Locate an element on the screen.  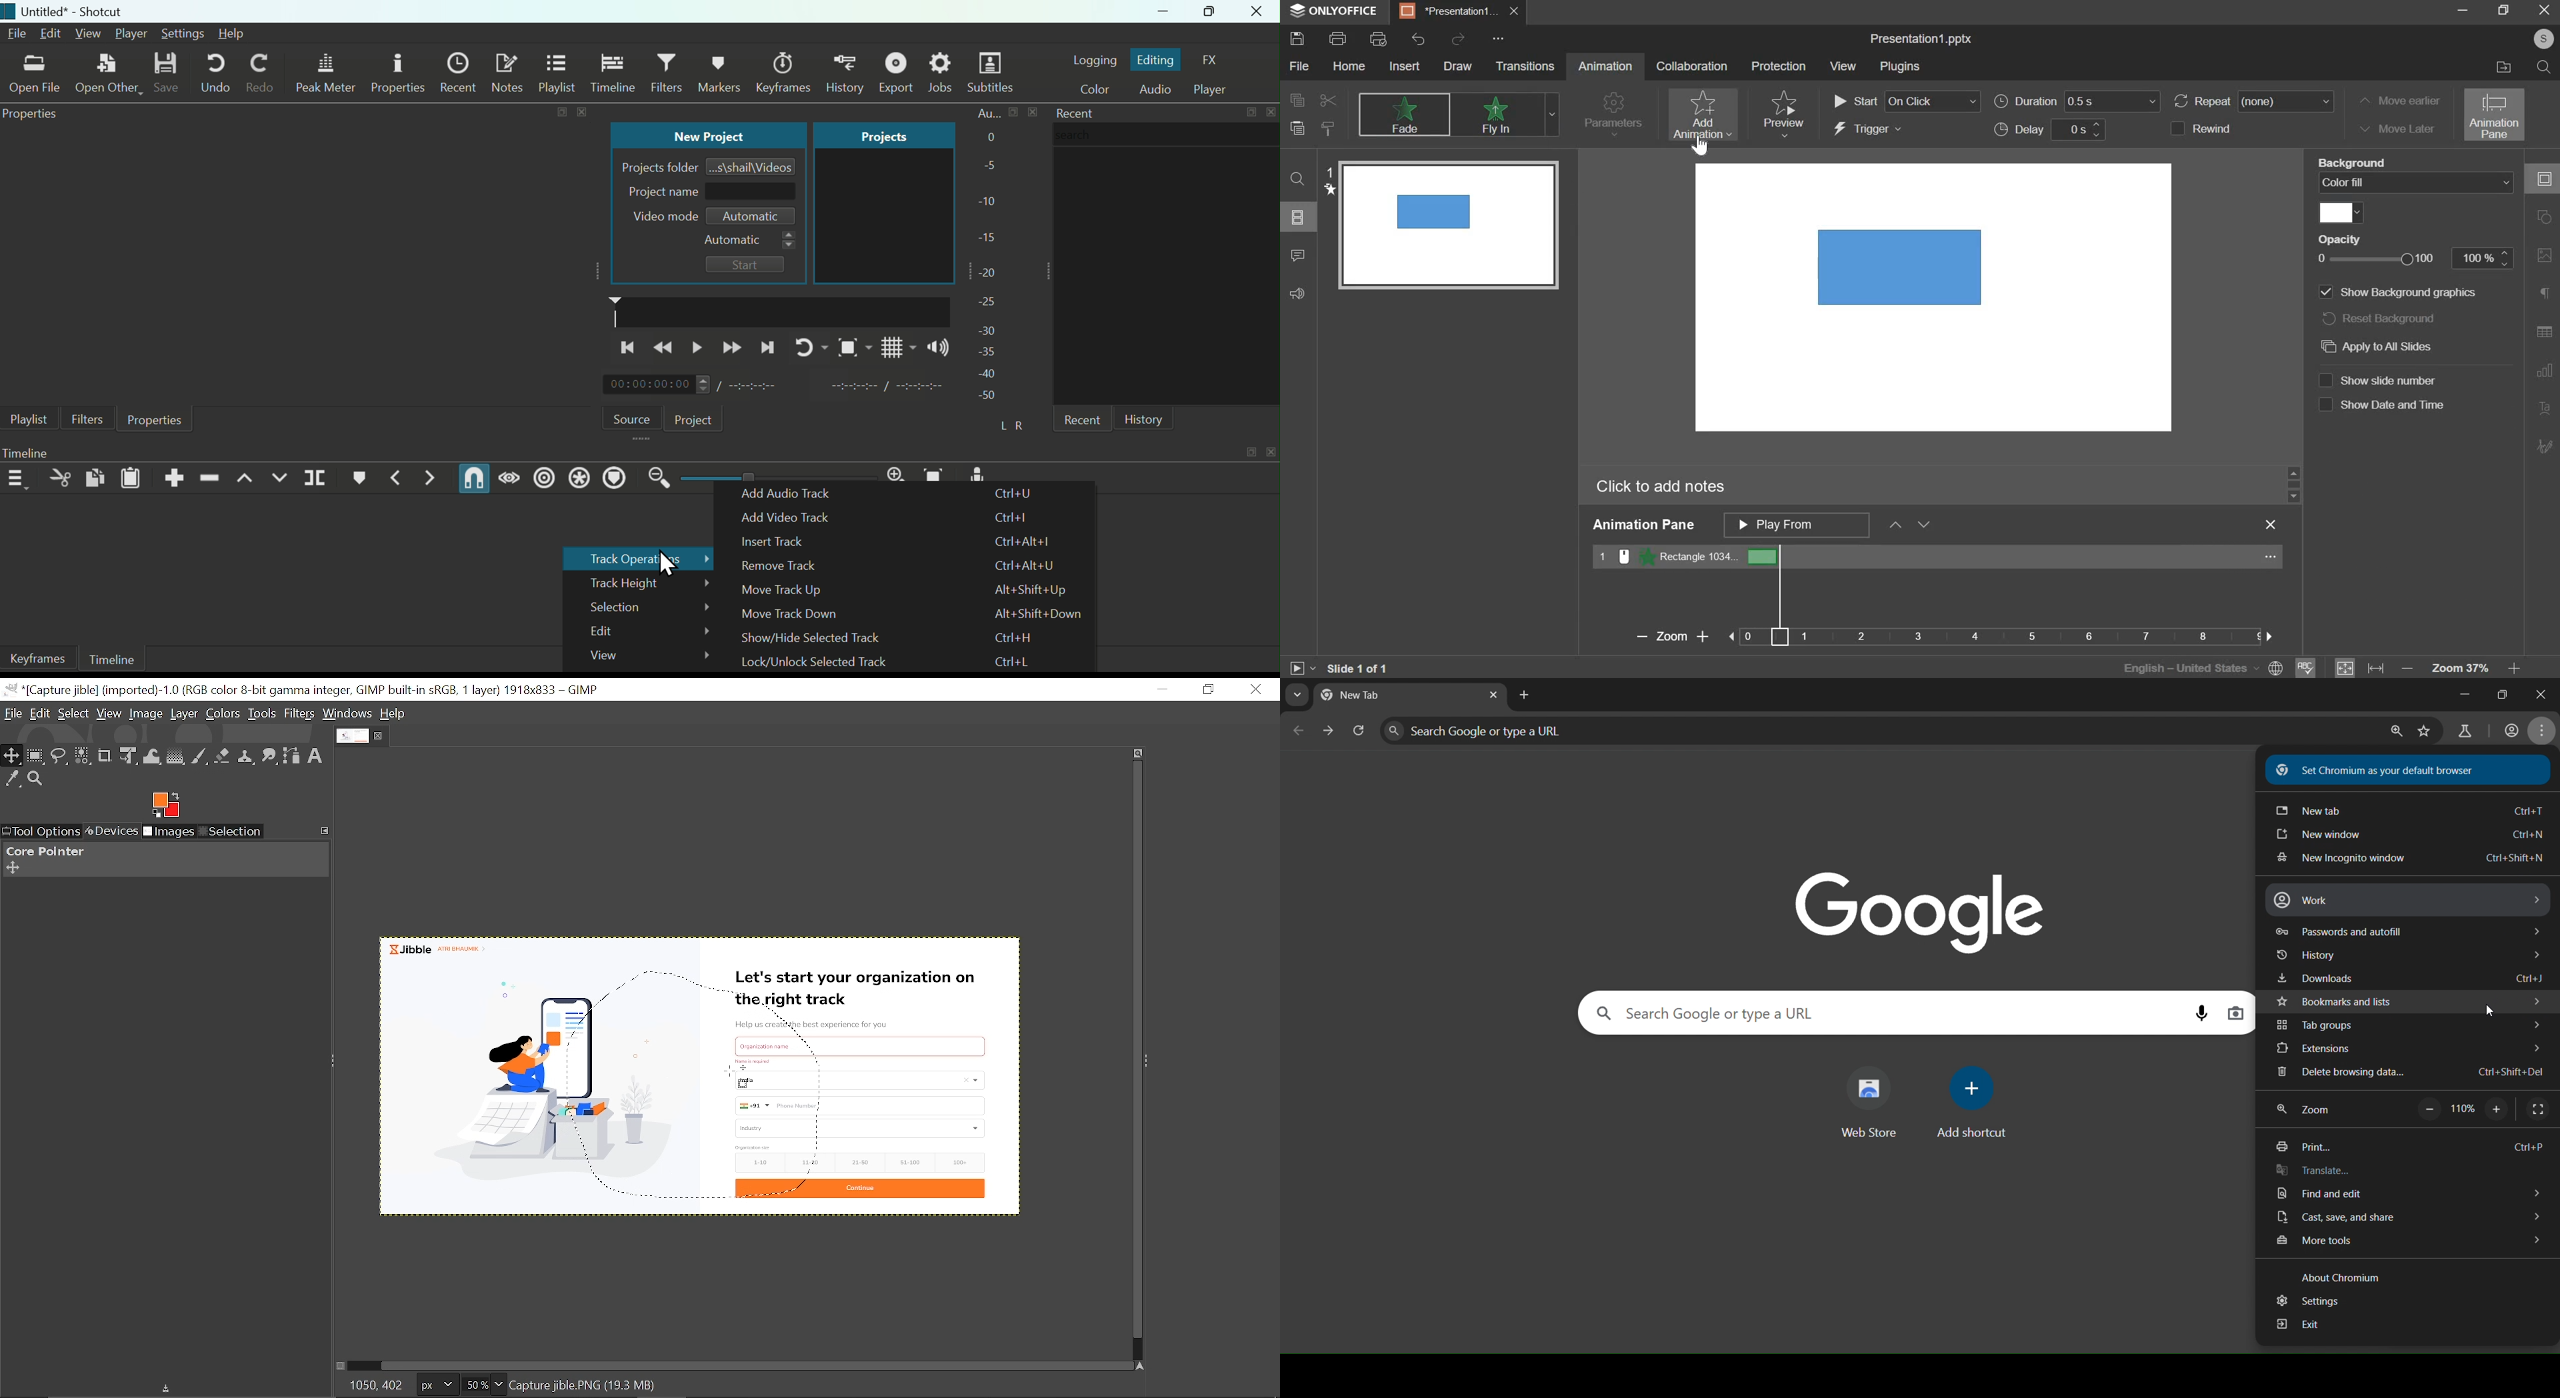
Show date and time is located at coordinates (2383, 404).